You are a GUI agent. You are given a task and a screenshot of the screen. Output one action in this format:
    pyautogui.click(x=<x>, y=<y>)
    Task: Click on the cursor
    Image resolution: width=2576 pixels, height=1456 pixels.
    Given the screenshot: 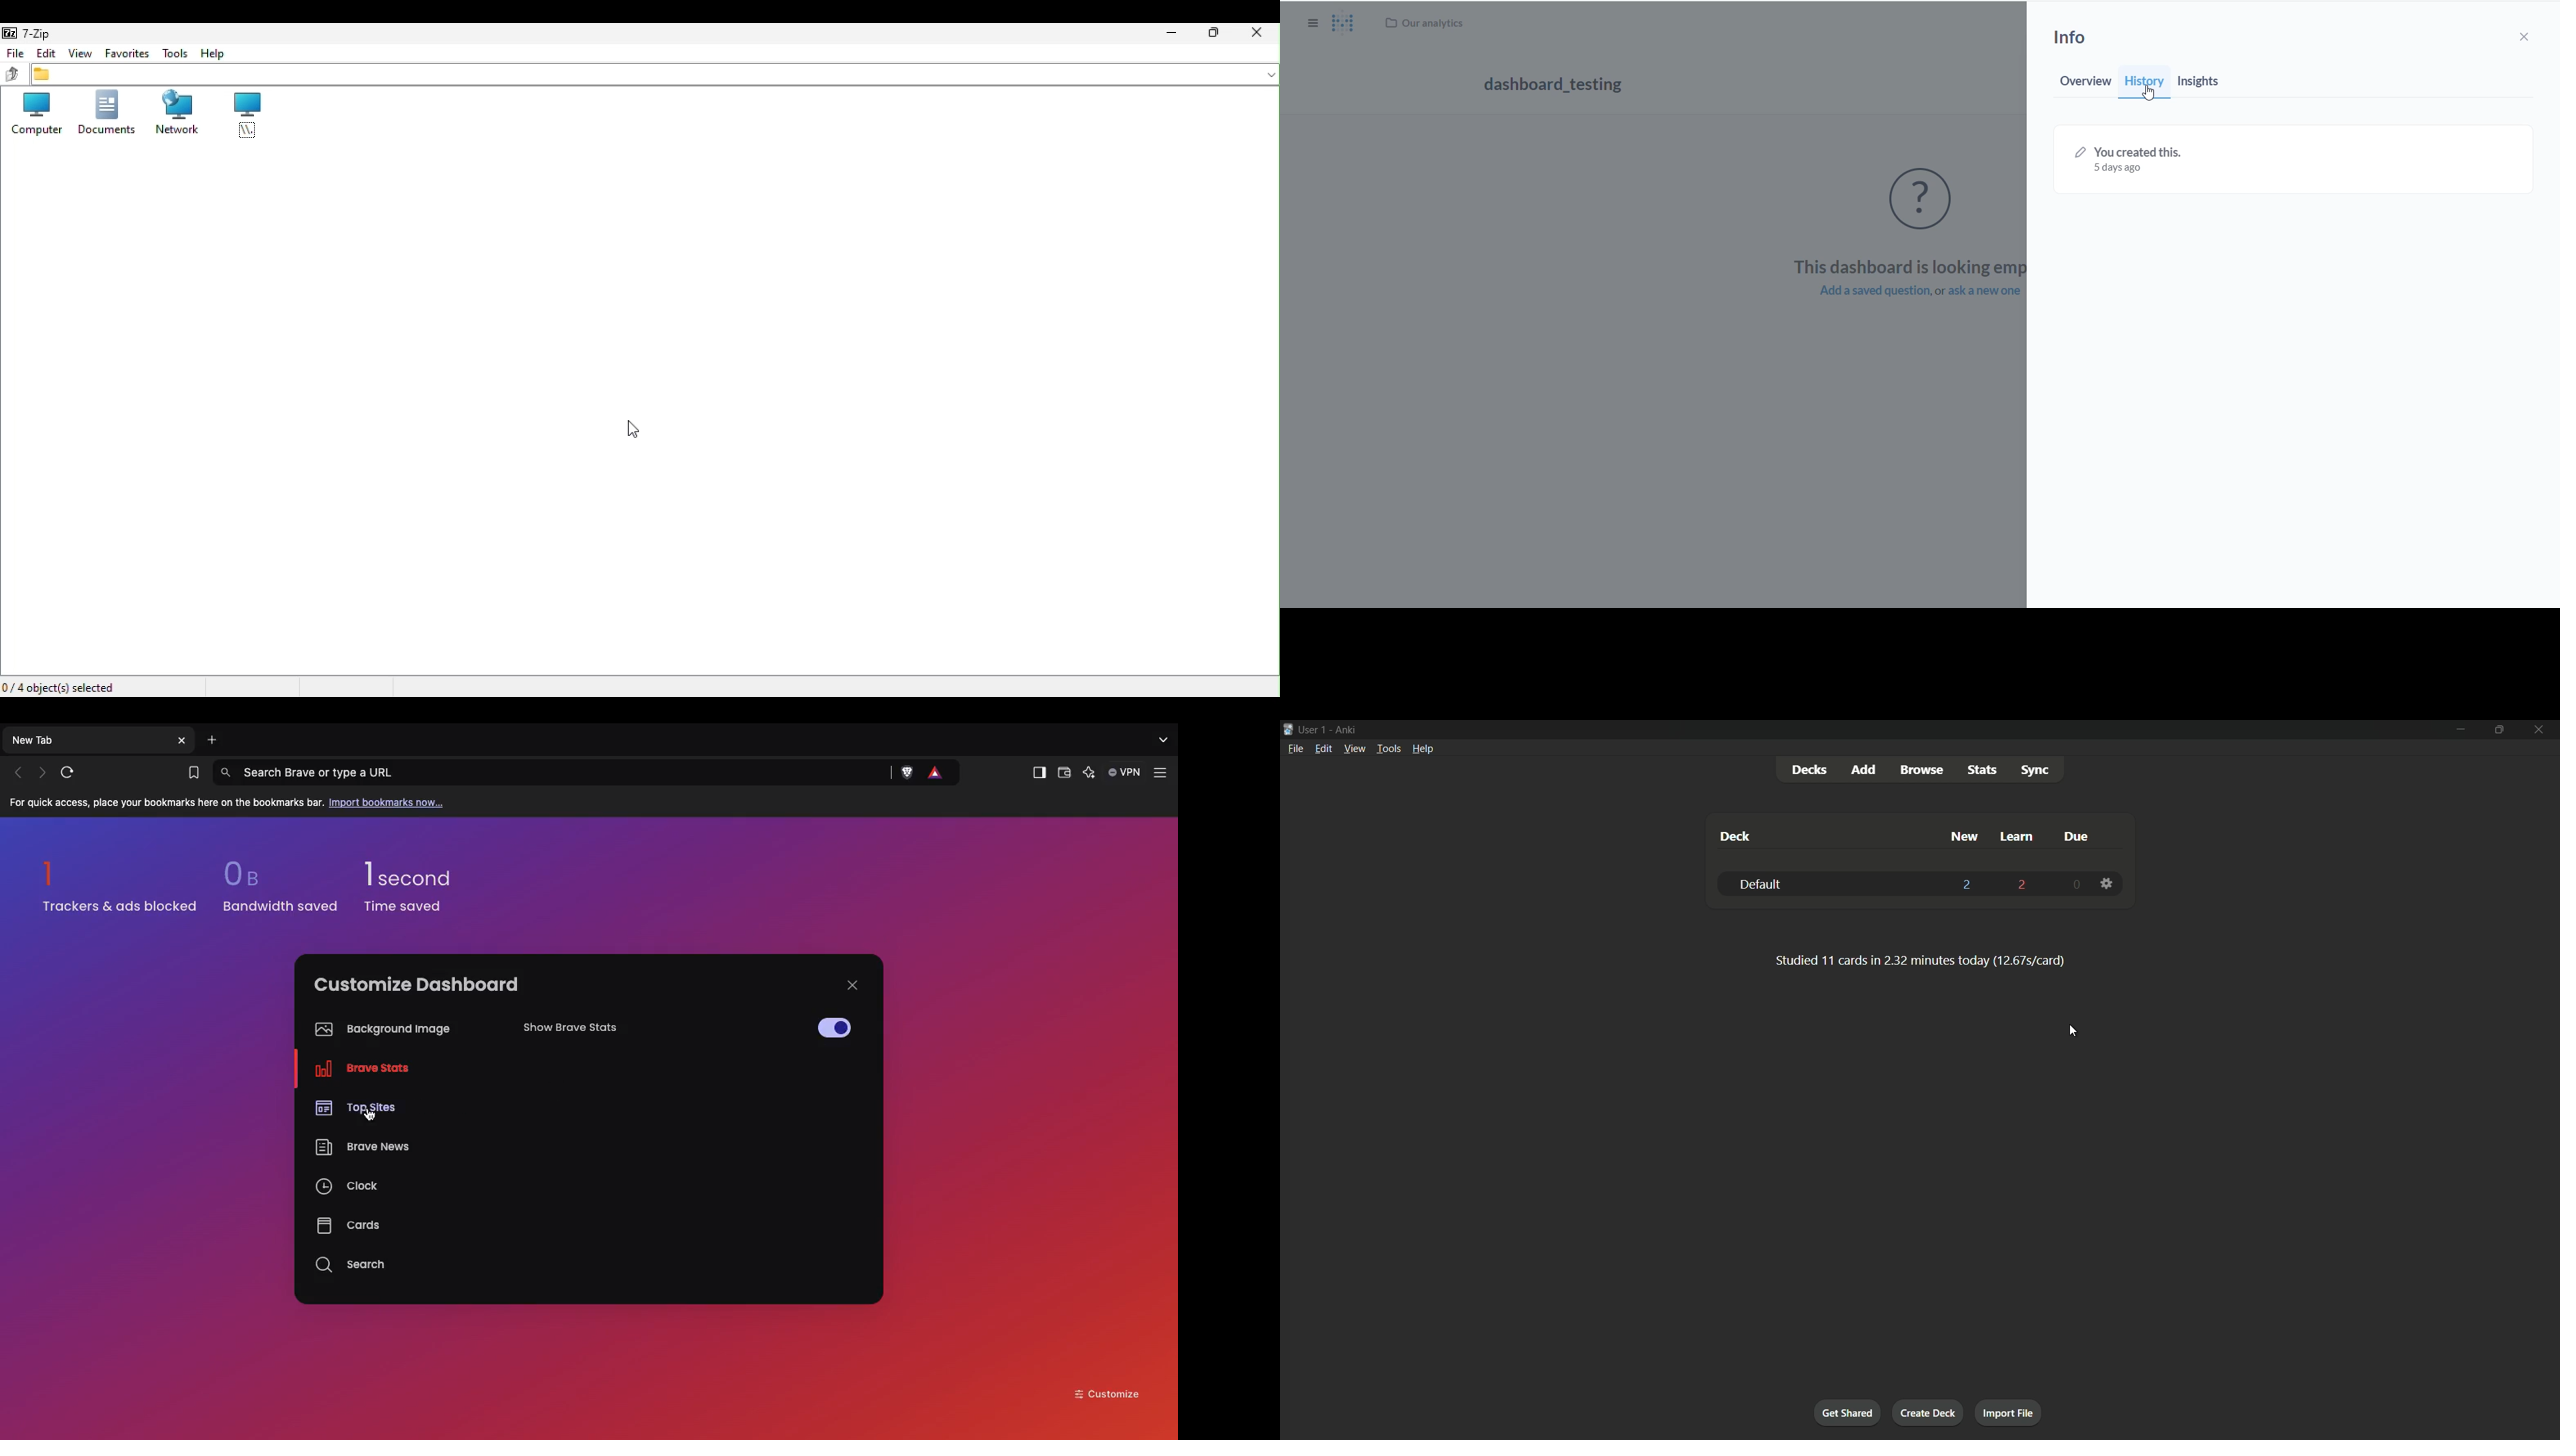 What is the action you would take?
    pyautogui.click(x=2147, y=91)
    